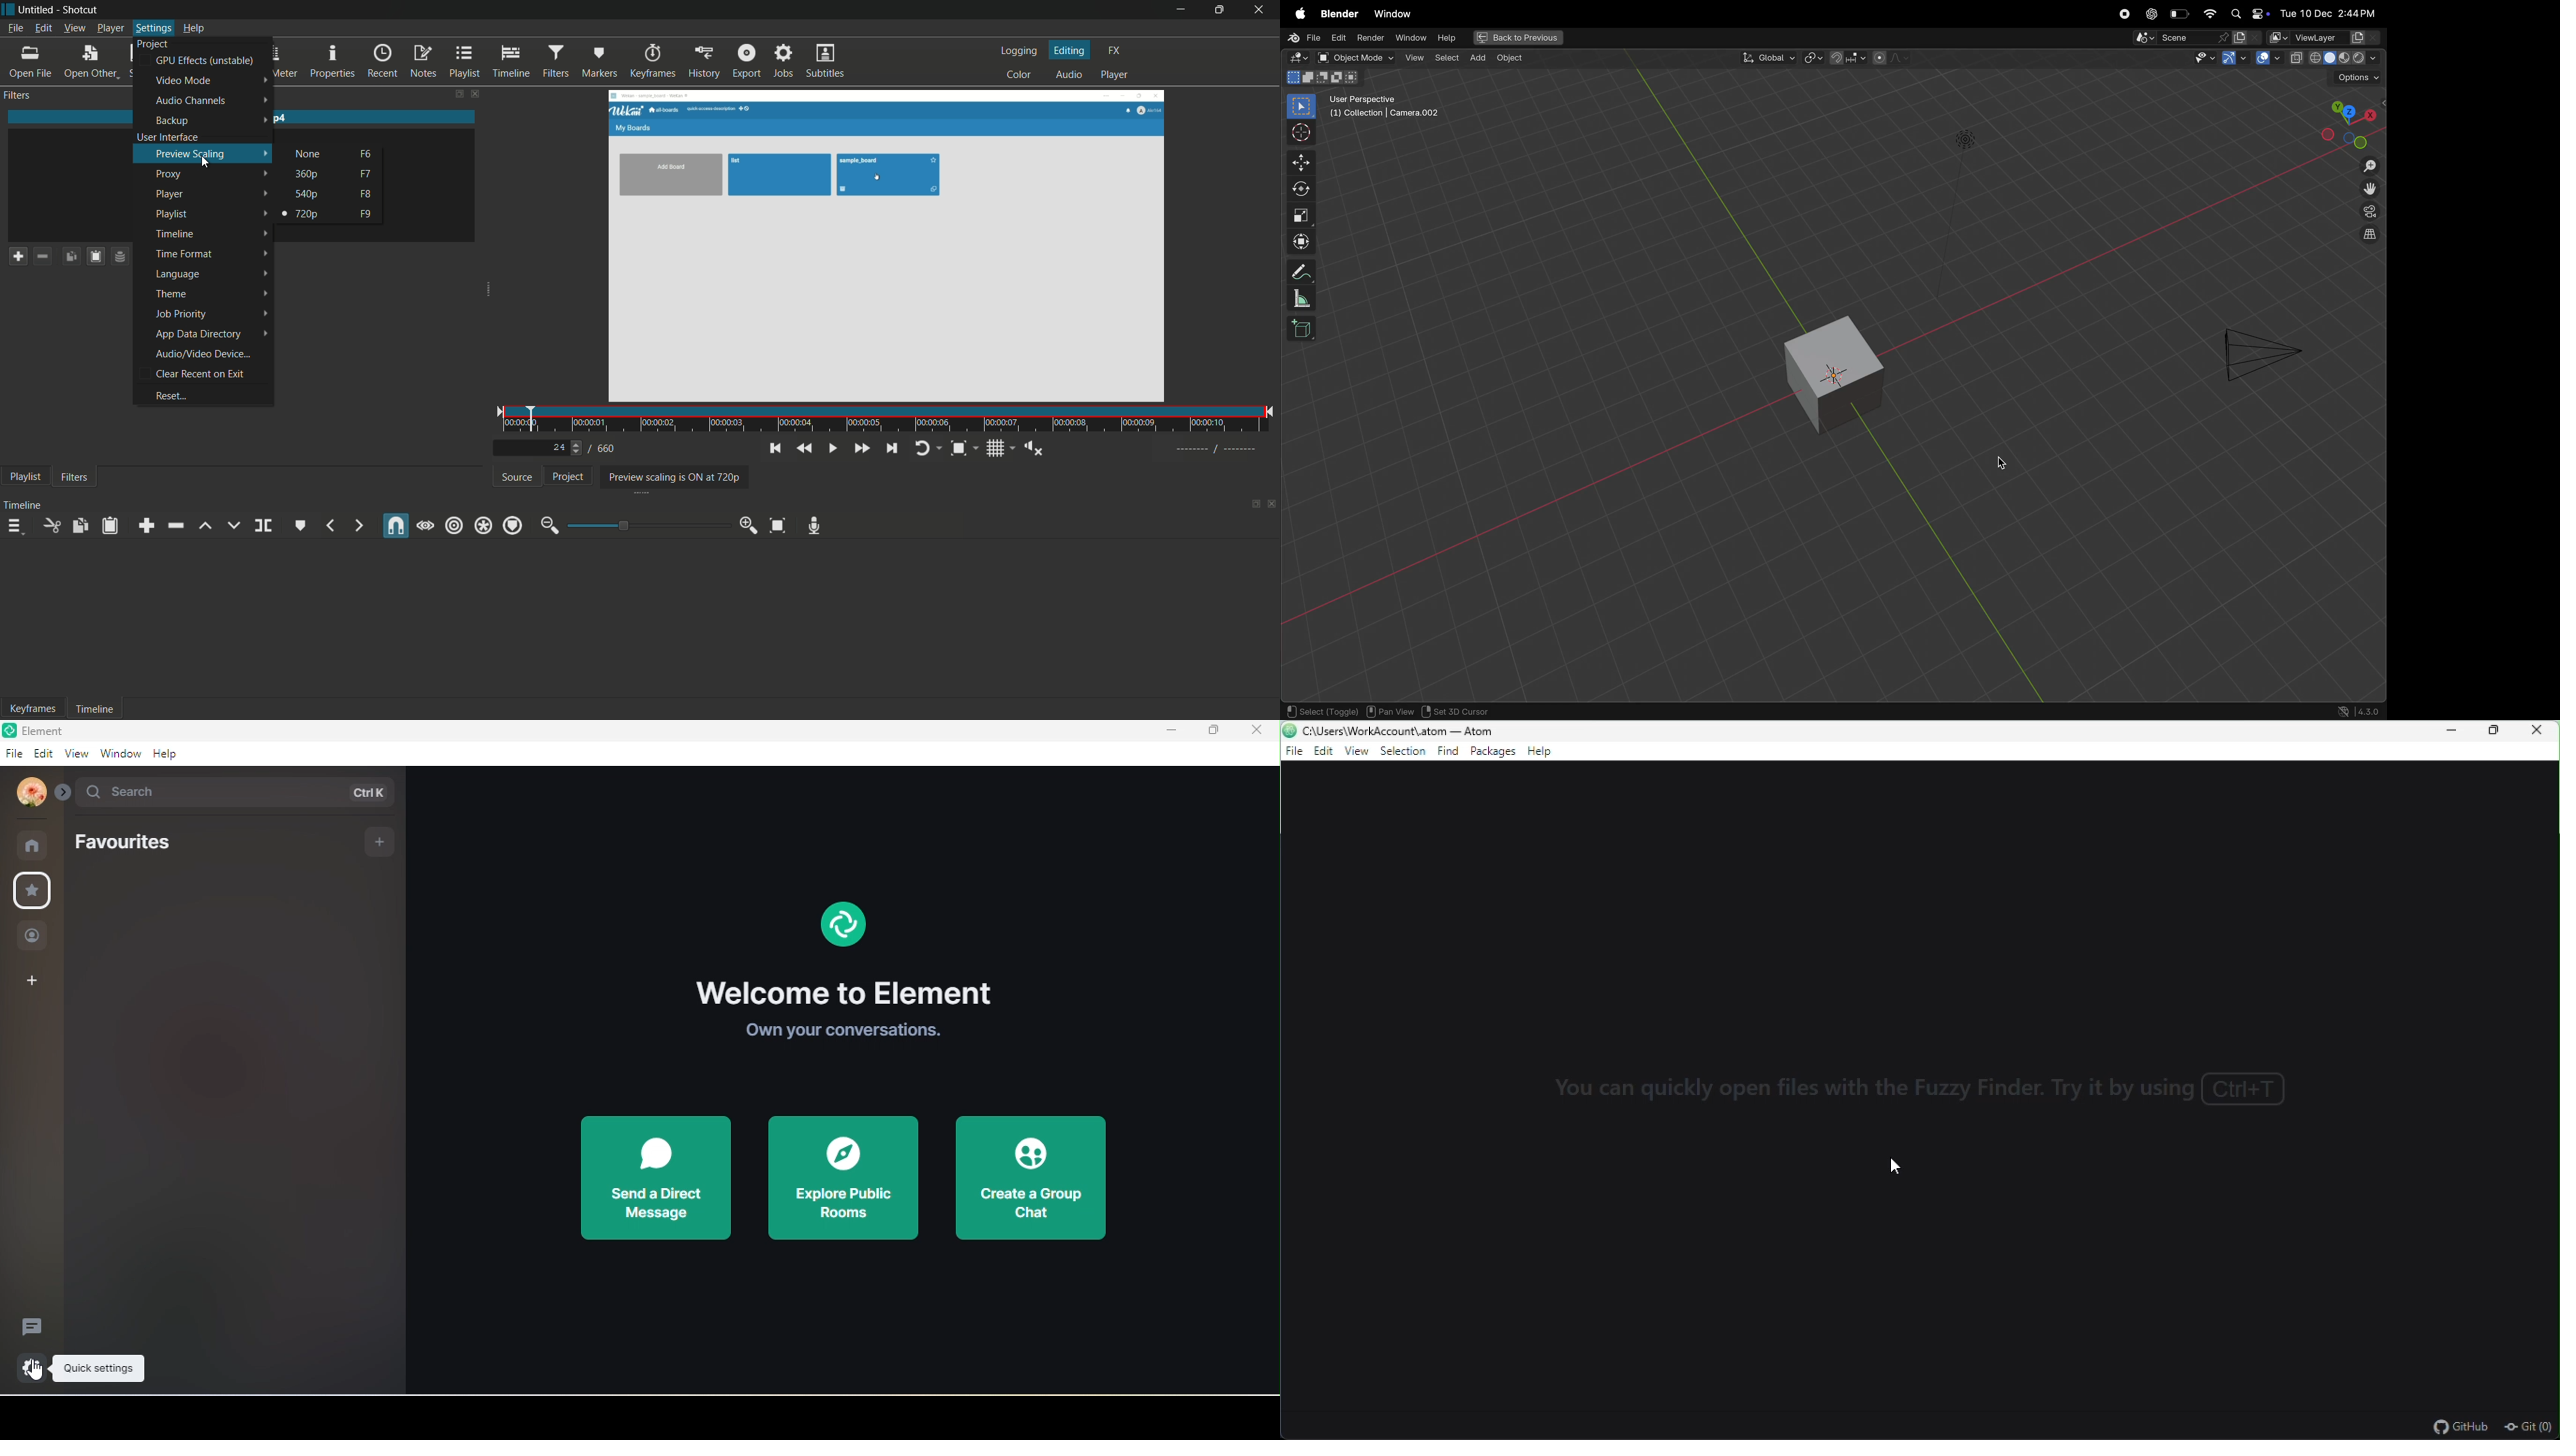  I want to click on view menu, so click(74, 27).